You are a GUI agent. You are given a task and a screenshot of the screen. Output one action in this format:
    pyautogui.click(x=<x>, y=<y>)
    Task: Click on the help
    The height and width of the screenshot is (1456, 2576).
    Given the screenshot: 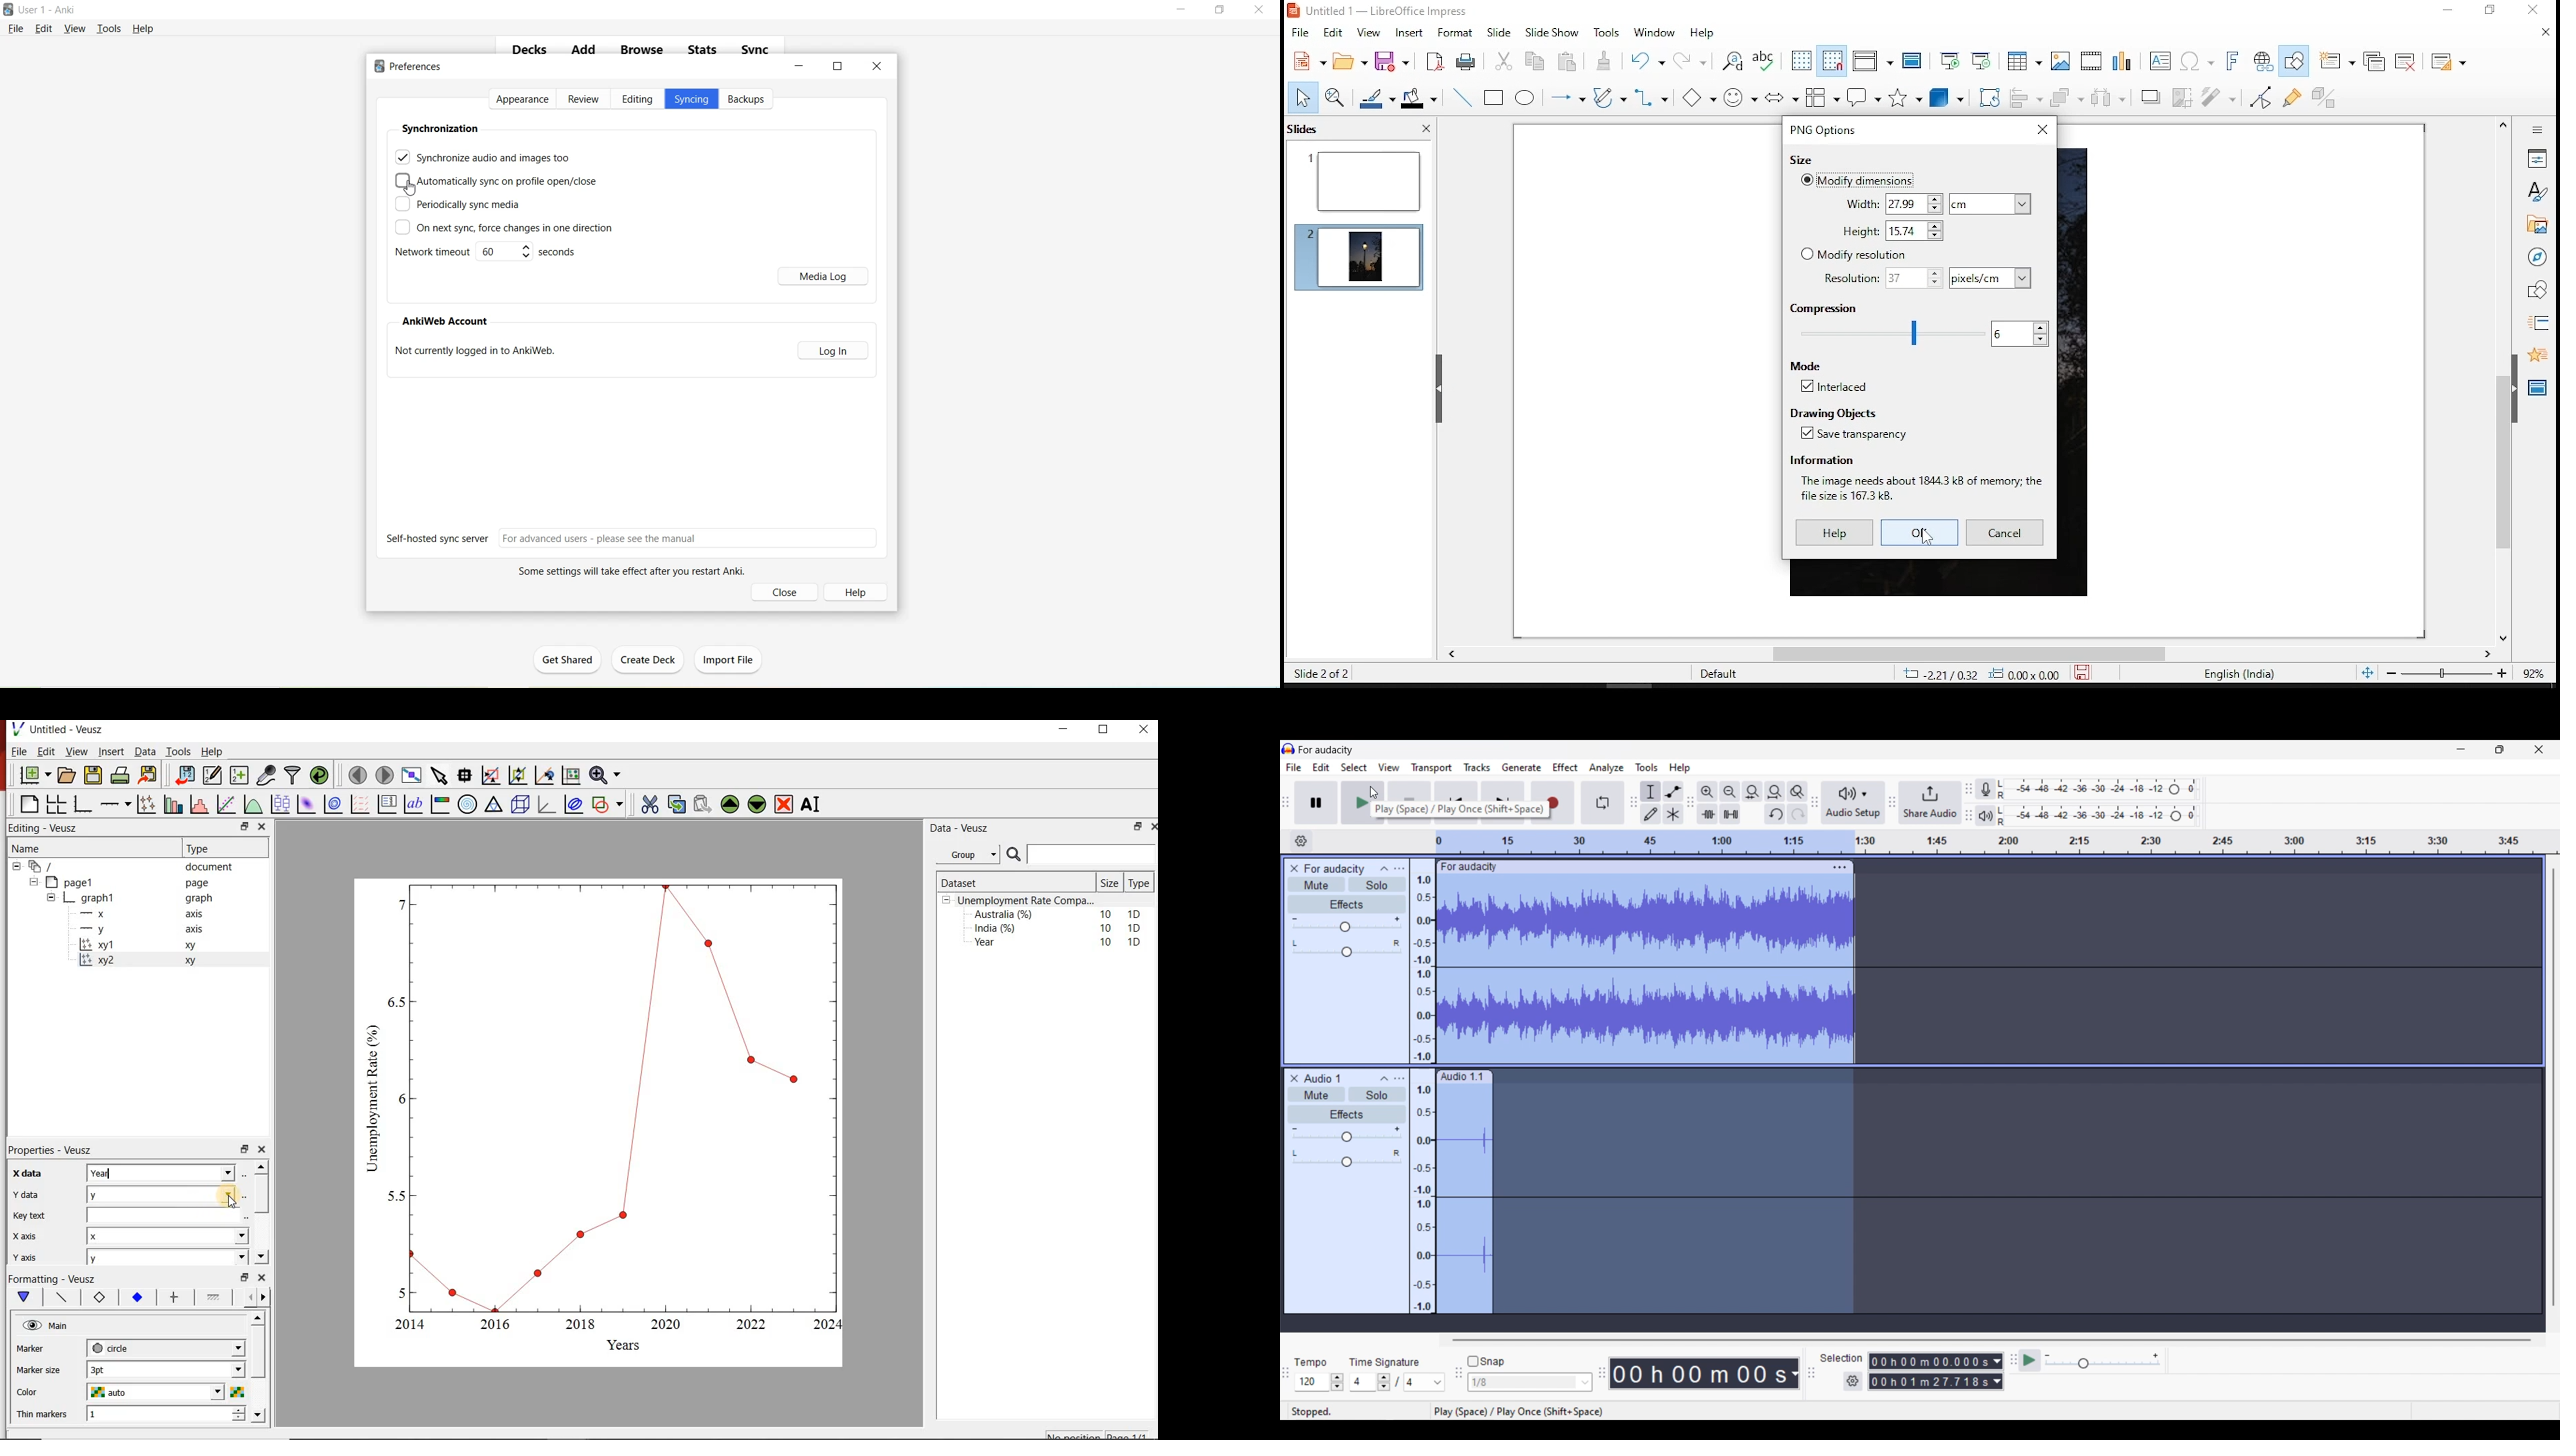 What is the action you would take?
    pyautogui.click(x=1705, y=34)
    